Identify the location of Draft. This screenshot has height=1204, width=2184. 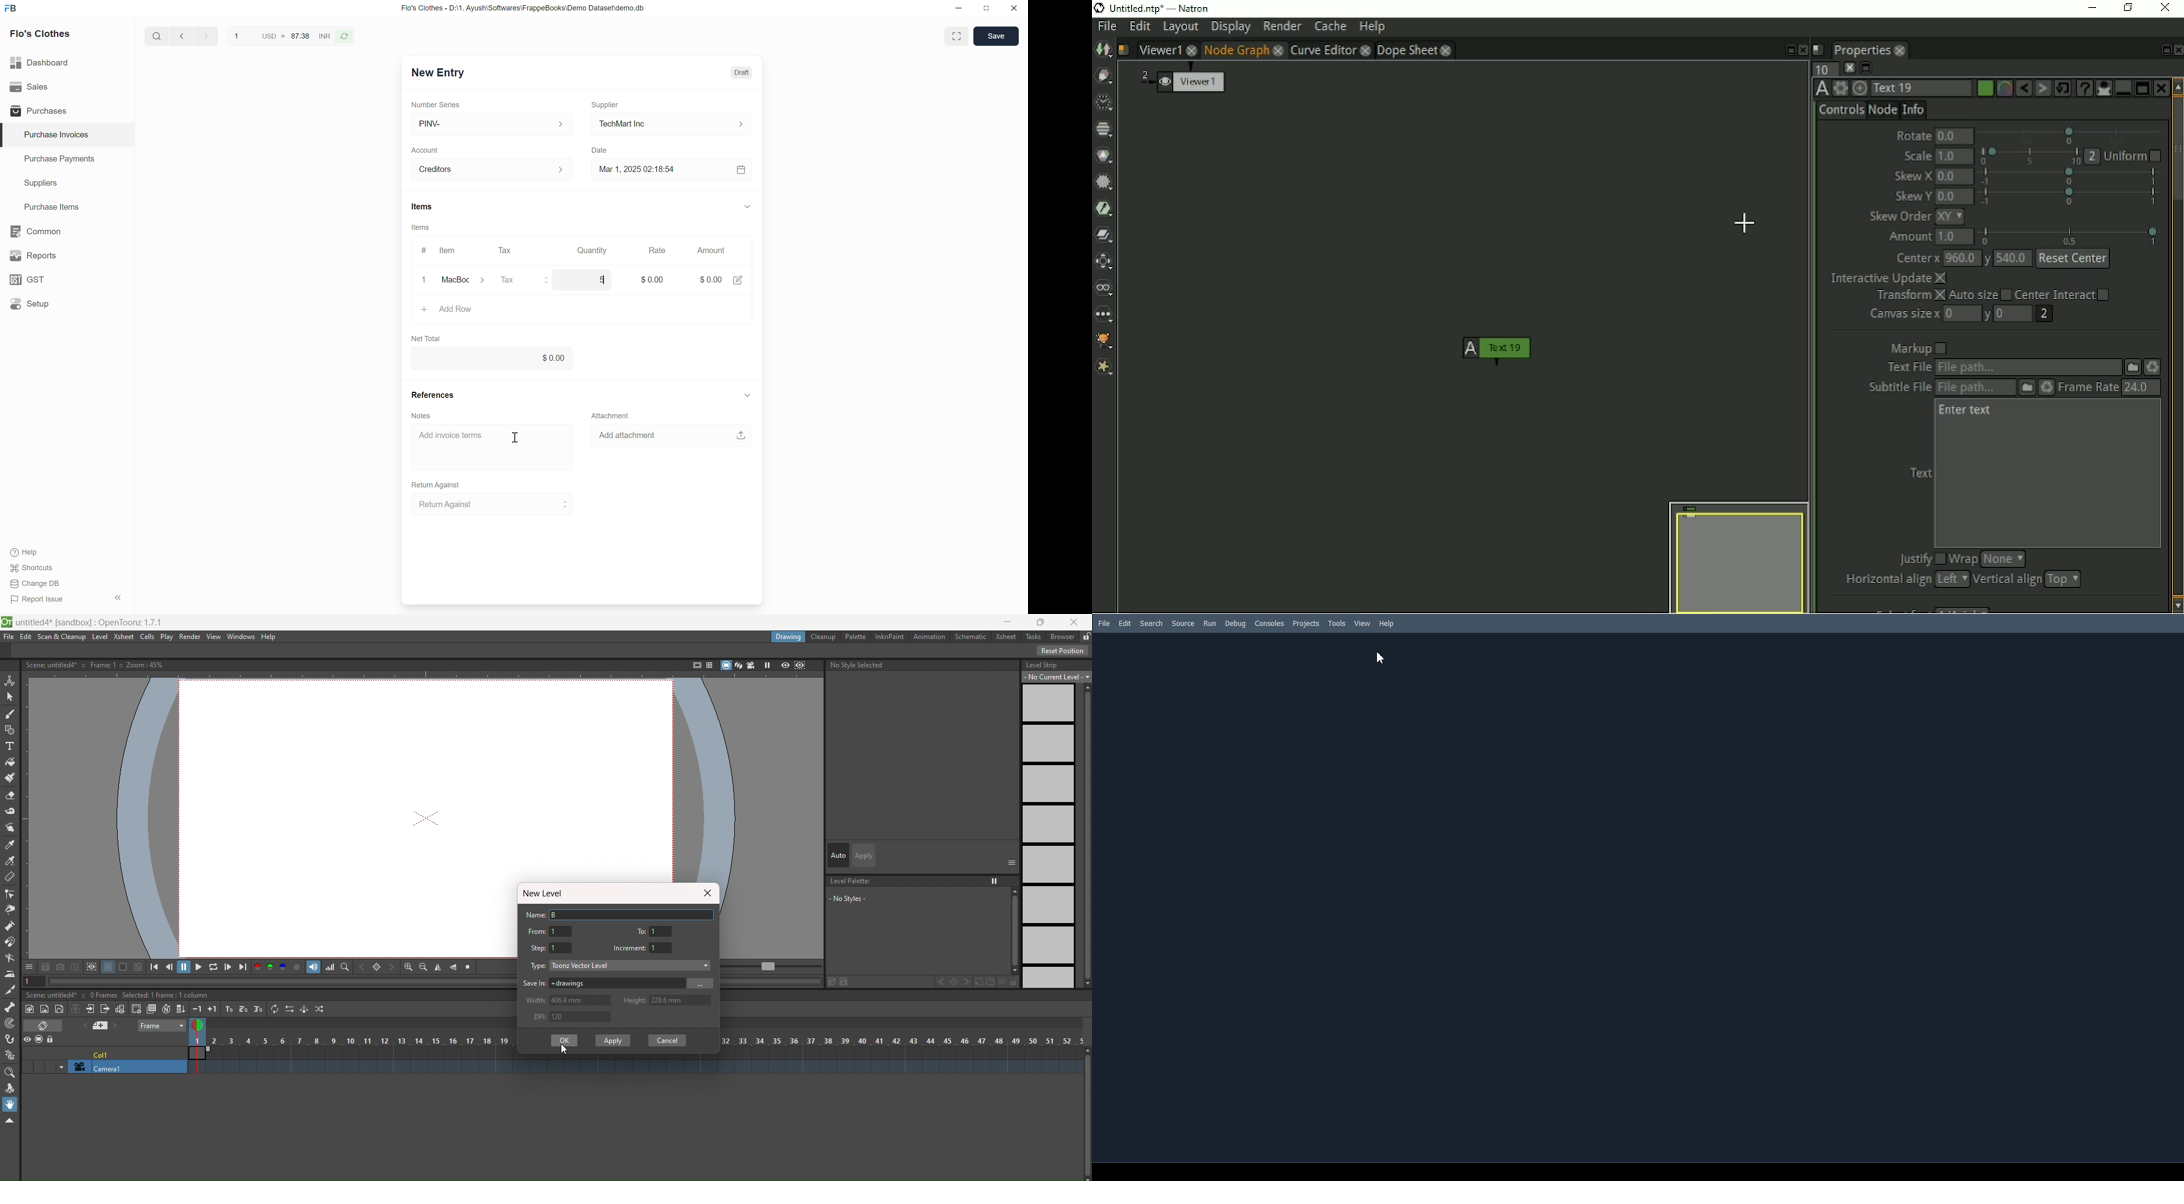
(743, 73).